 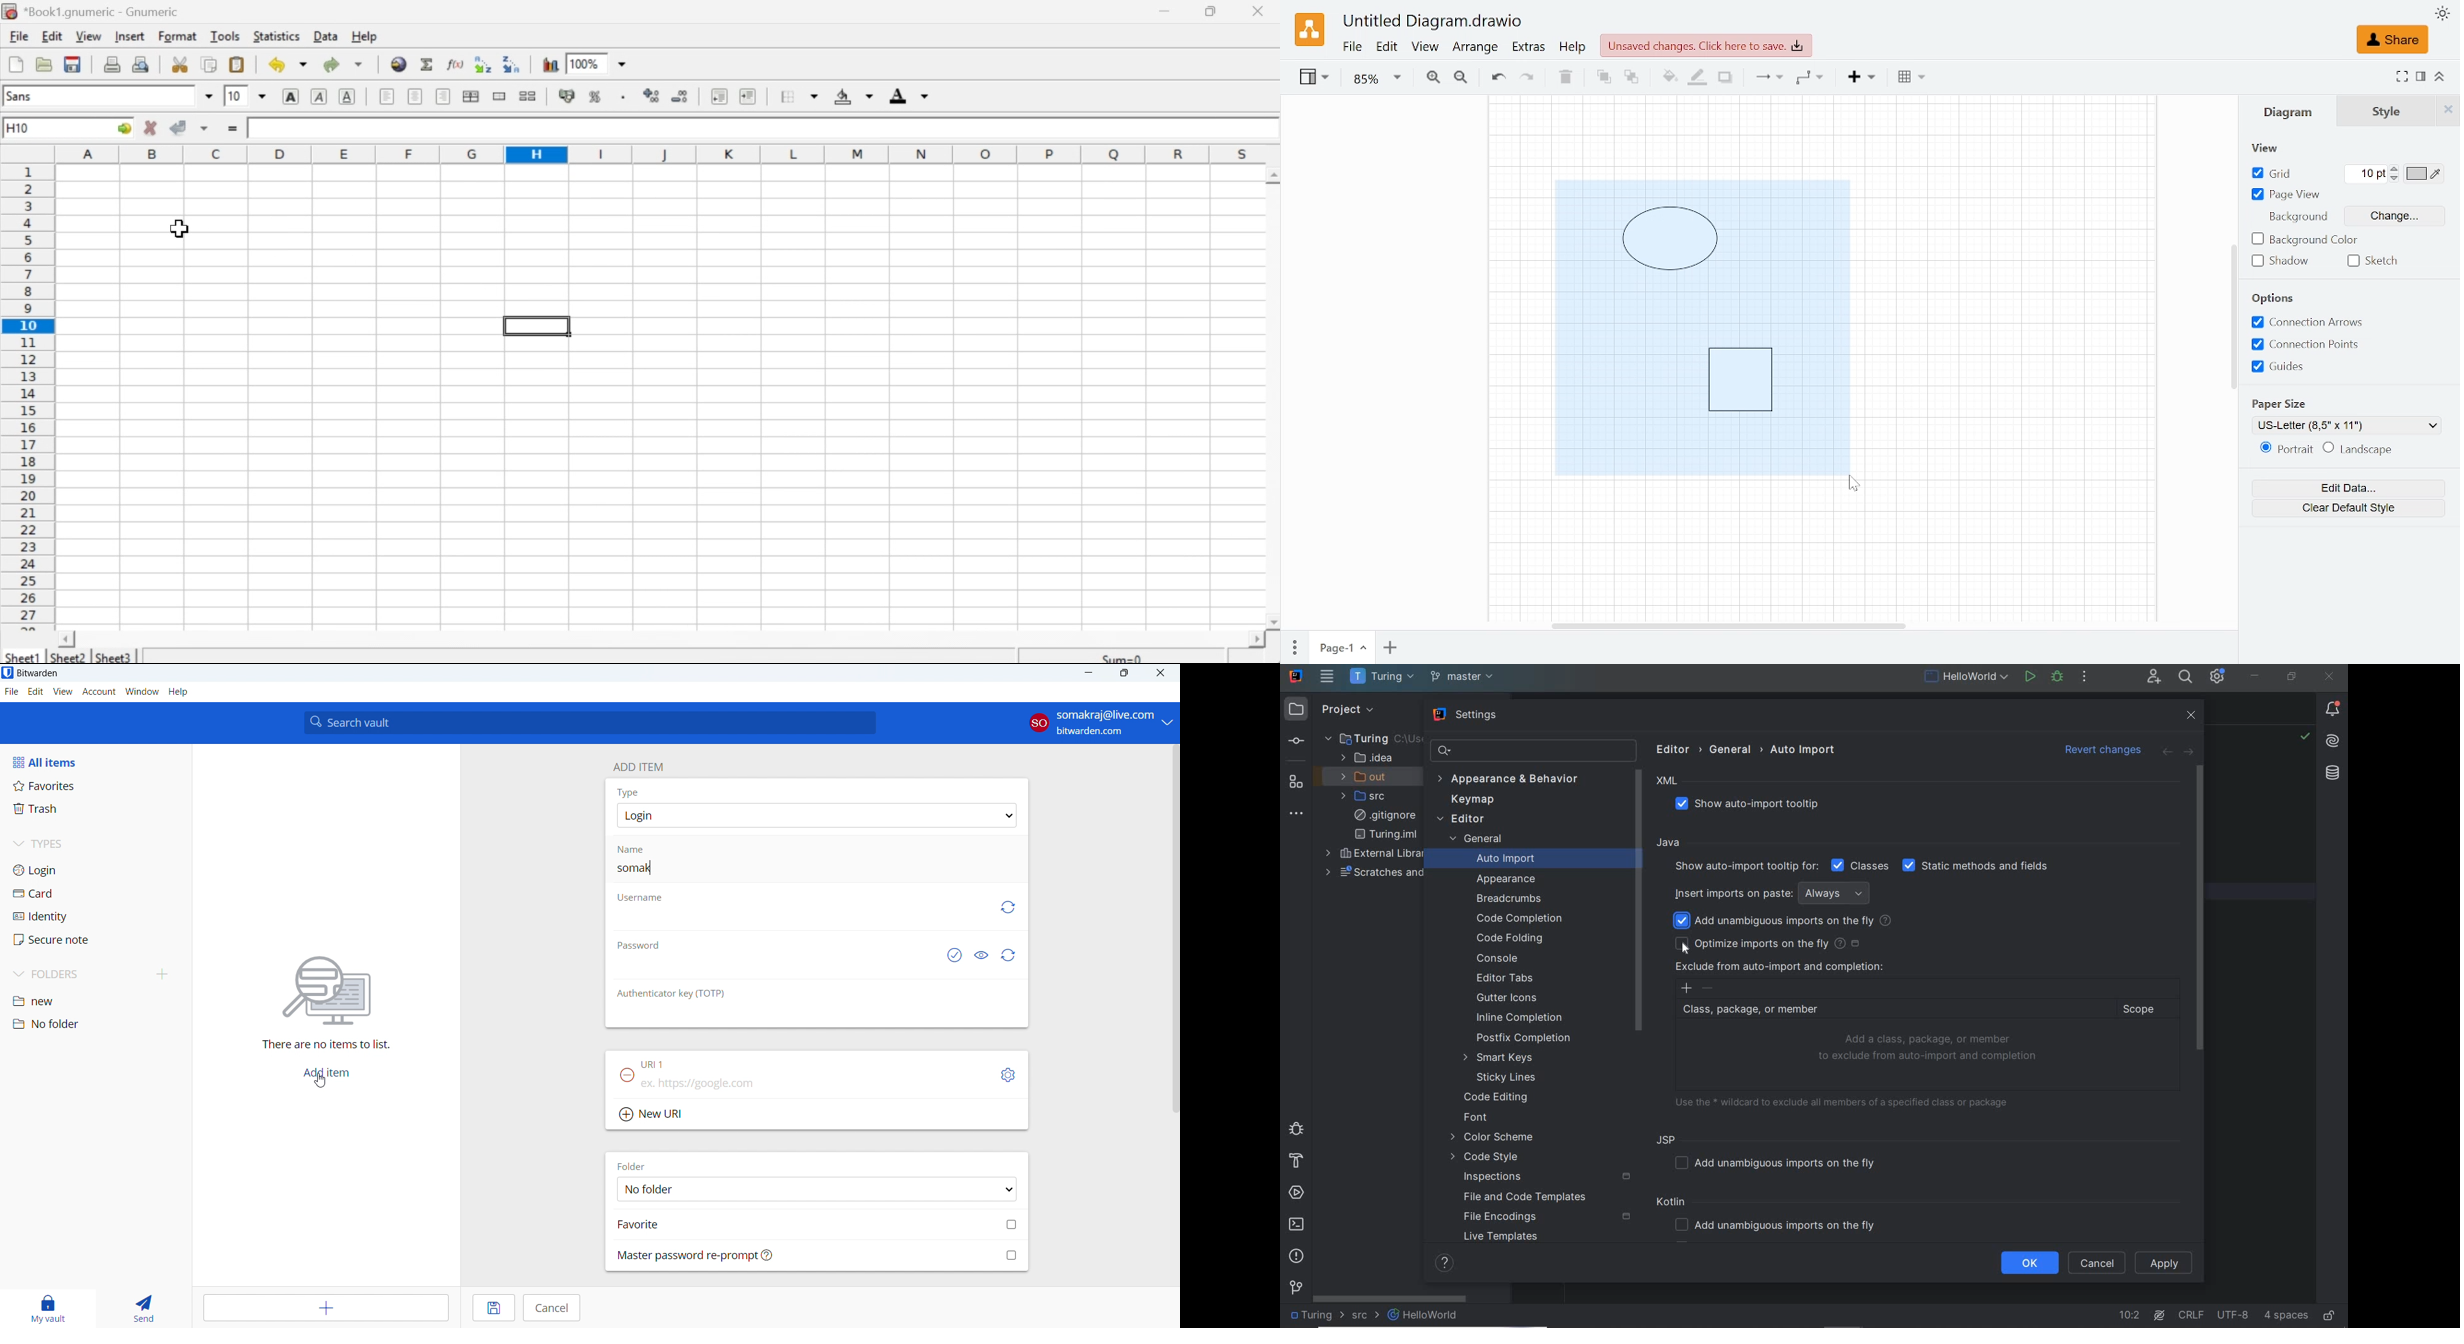 I want to click on Zoom out, so click(x=1461, y=78).